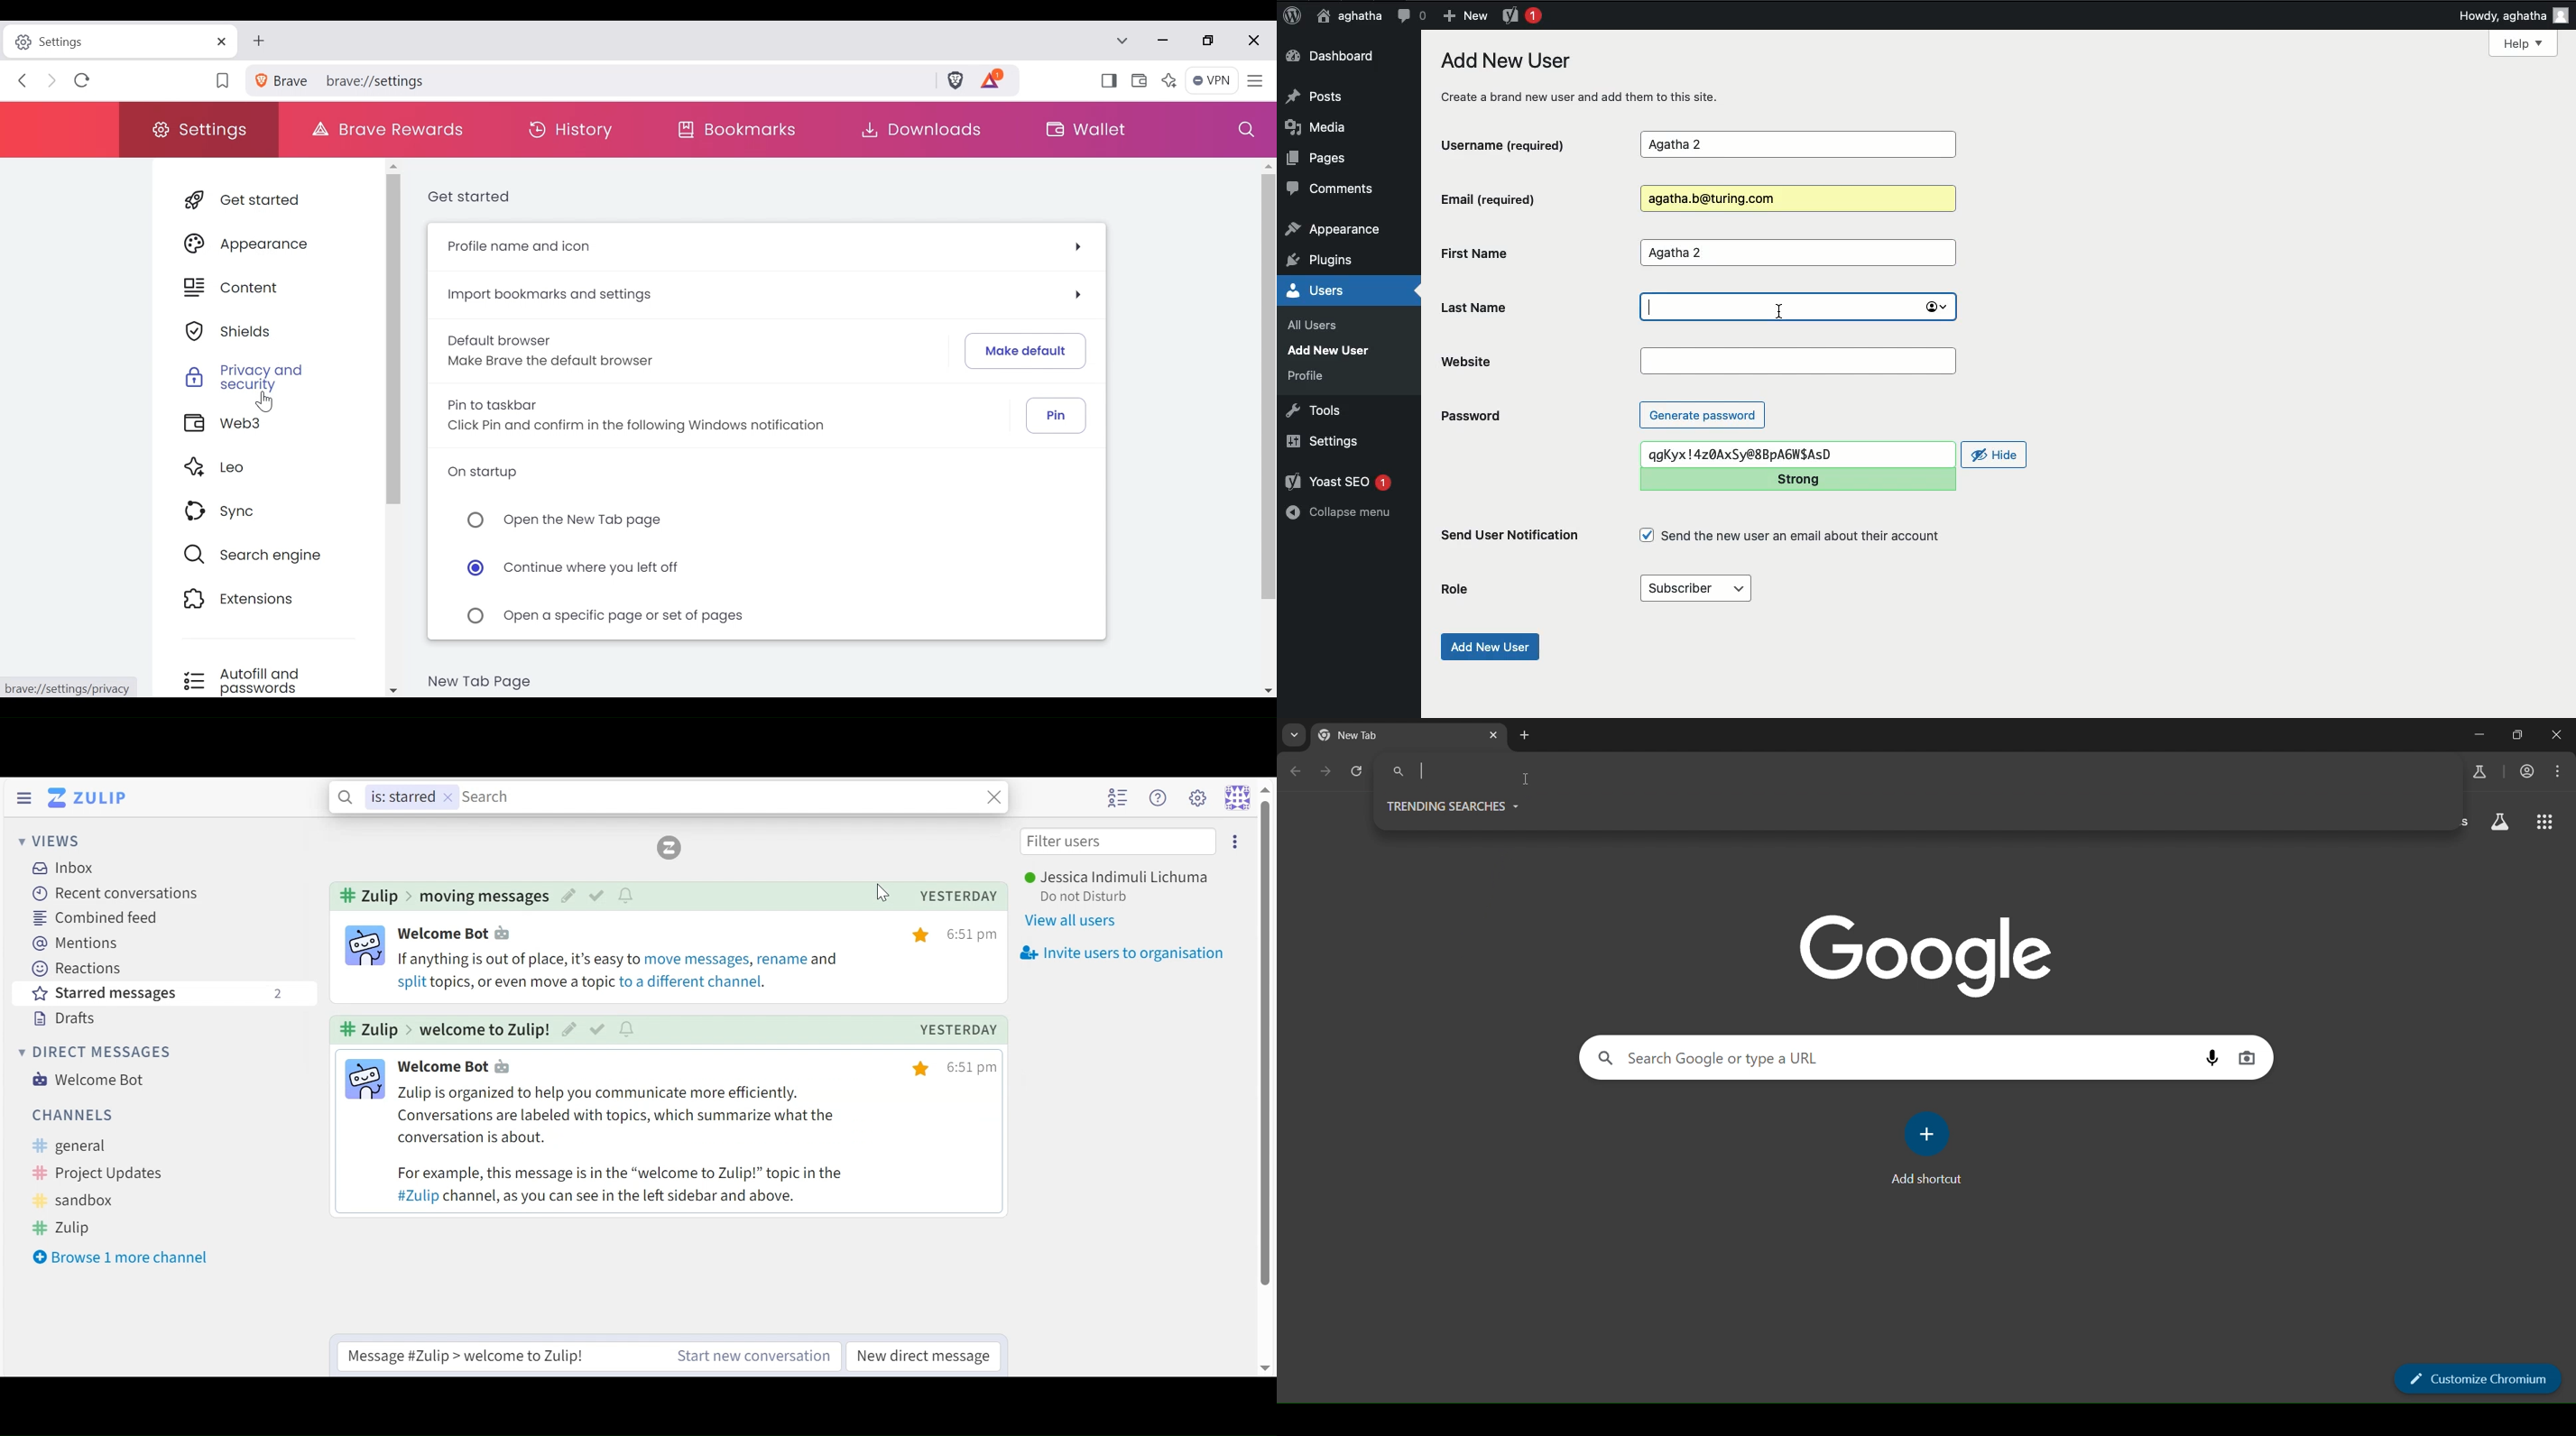  Describe the element at coordinates (1335, 57) in the screenshot. I see `Dashboard` at that location.